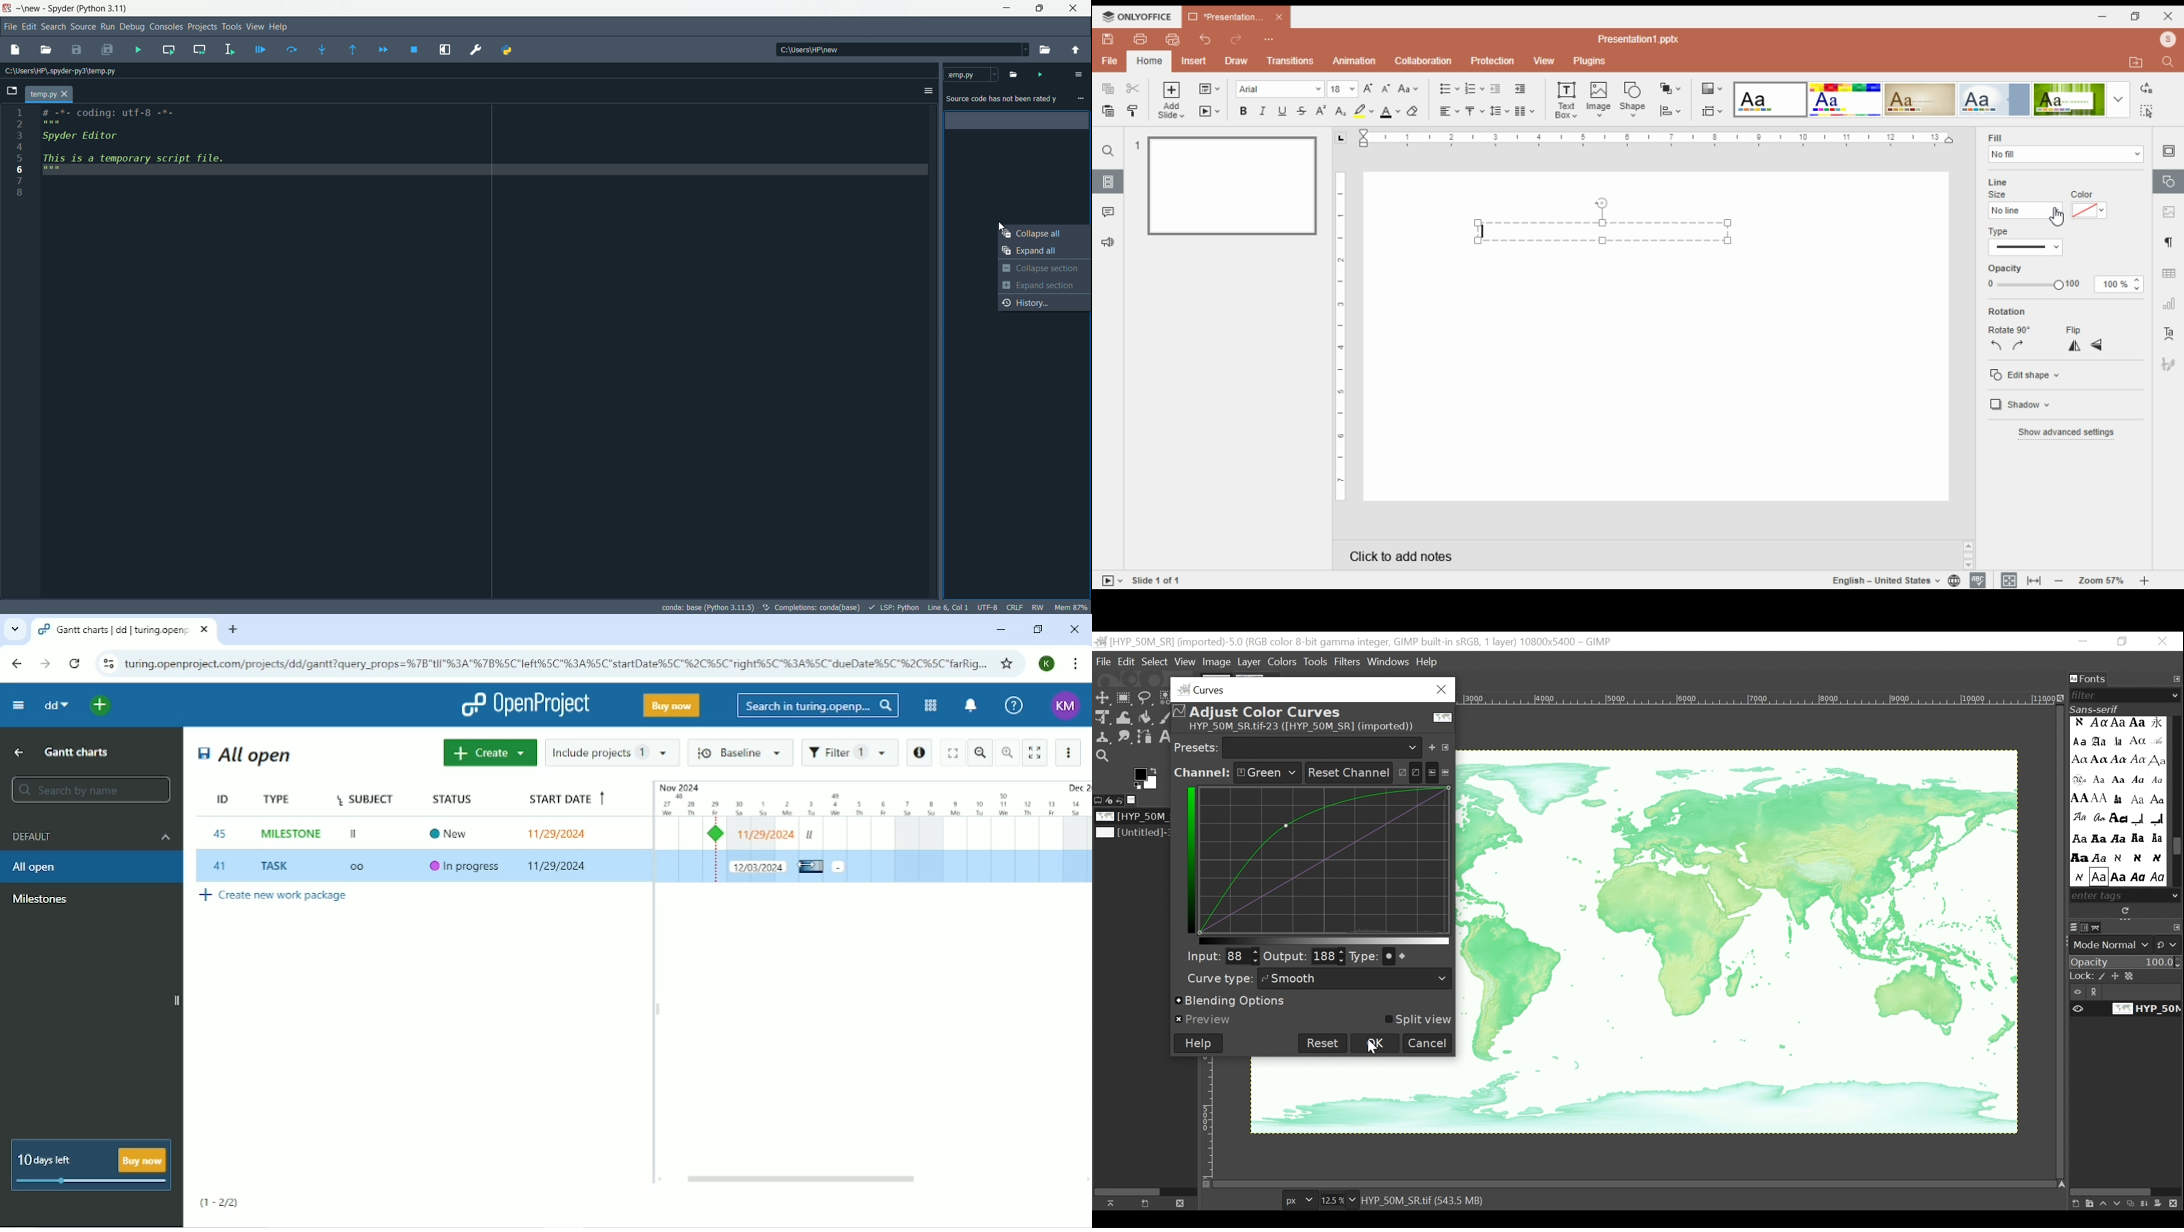 Image resolution: width=2184 pixels, height=1232 pixels. Describe the element at coordinates (323, 49) in the screenshot. I see `step into function` at that location.